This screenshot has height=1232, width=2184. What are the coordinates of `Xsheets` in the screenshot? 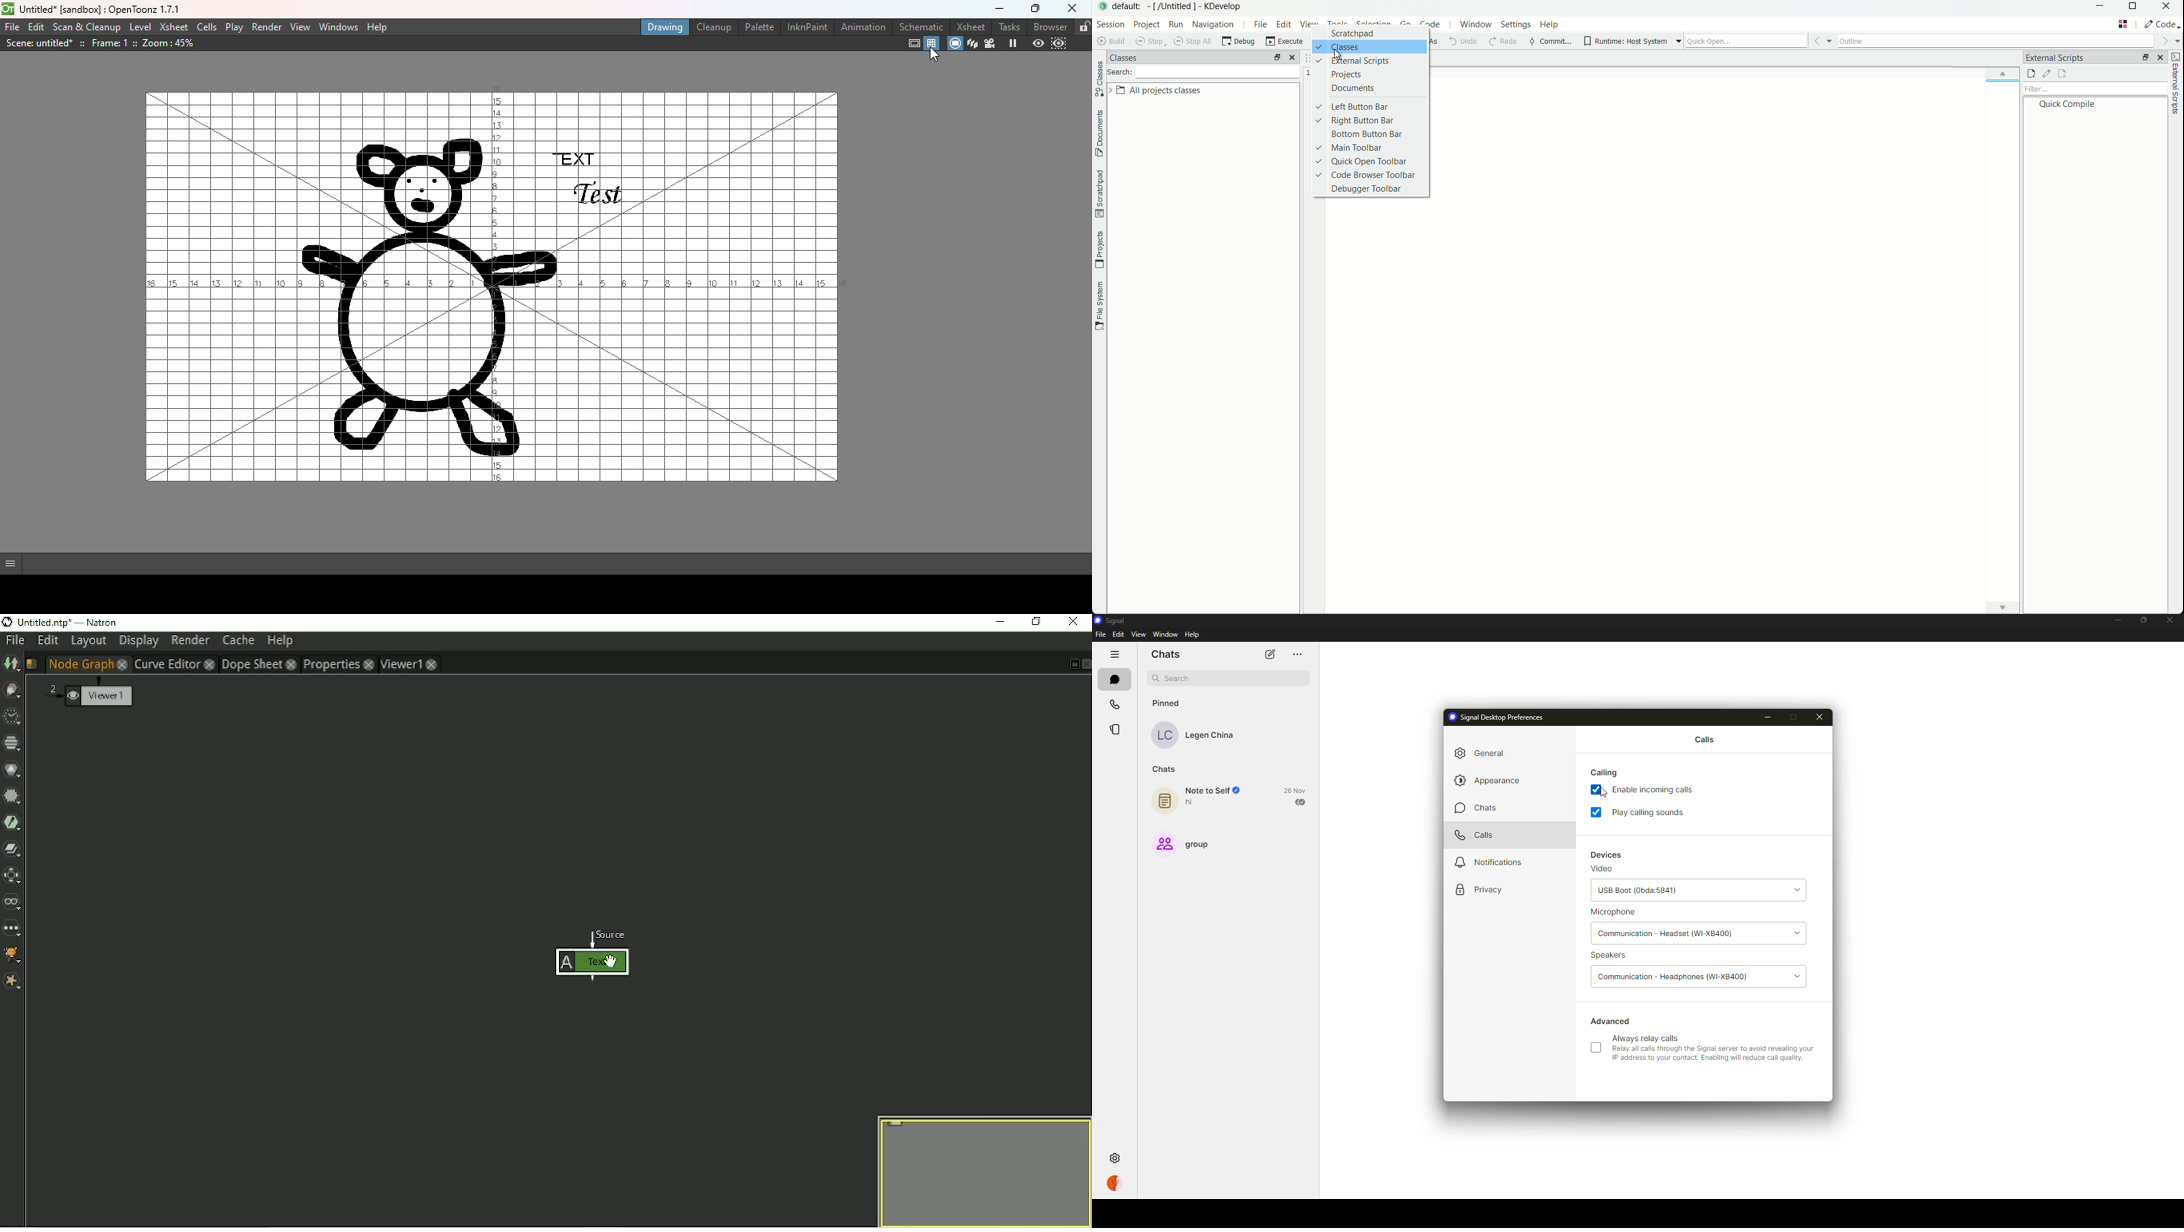 It's located at (970, 26).